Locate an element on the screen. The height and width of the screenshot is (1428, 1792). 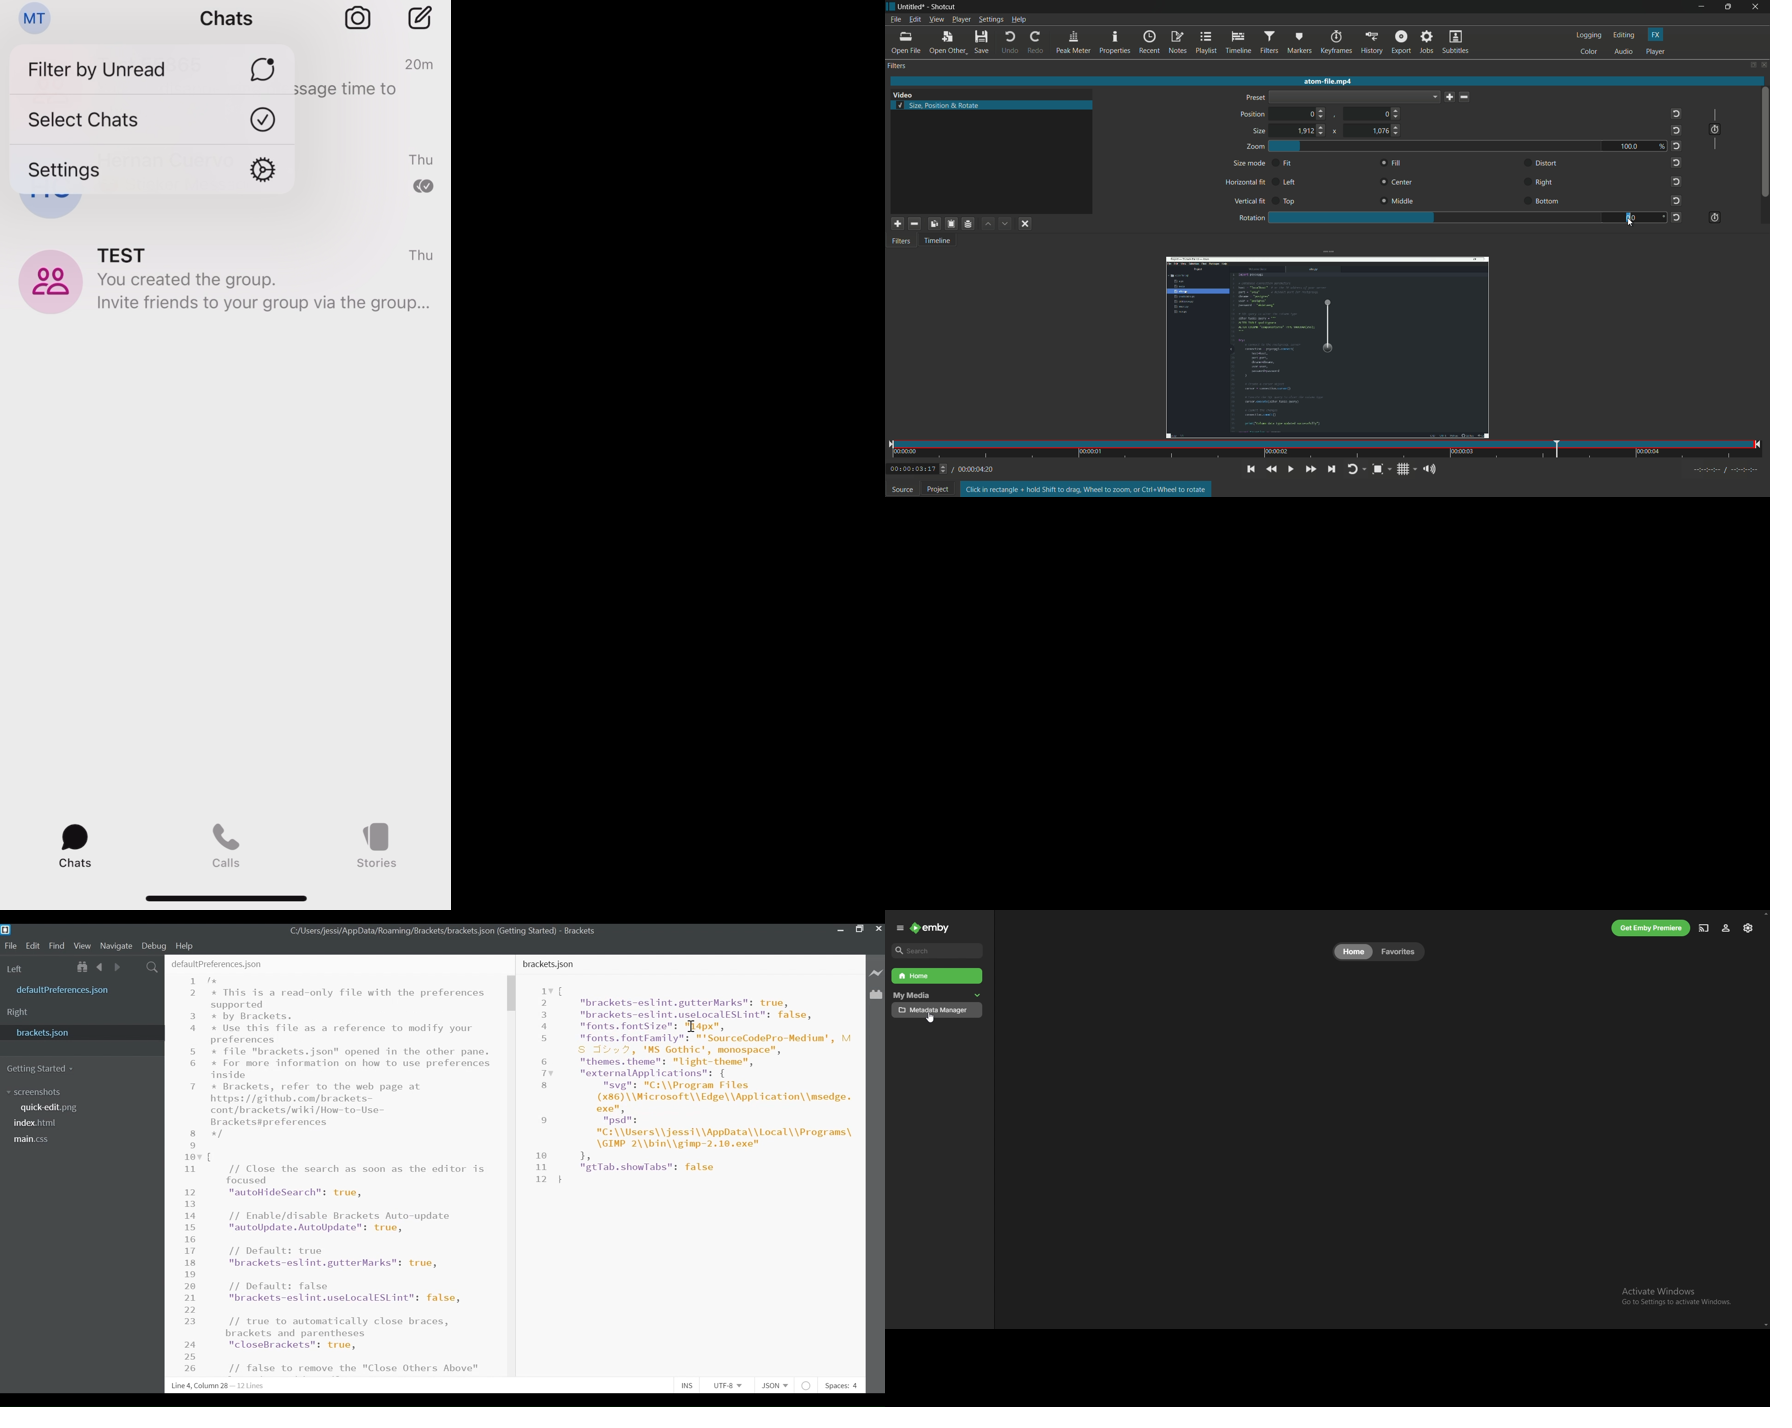
get premiere is located at coordinates (1651, 928).